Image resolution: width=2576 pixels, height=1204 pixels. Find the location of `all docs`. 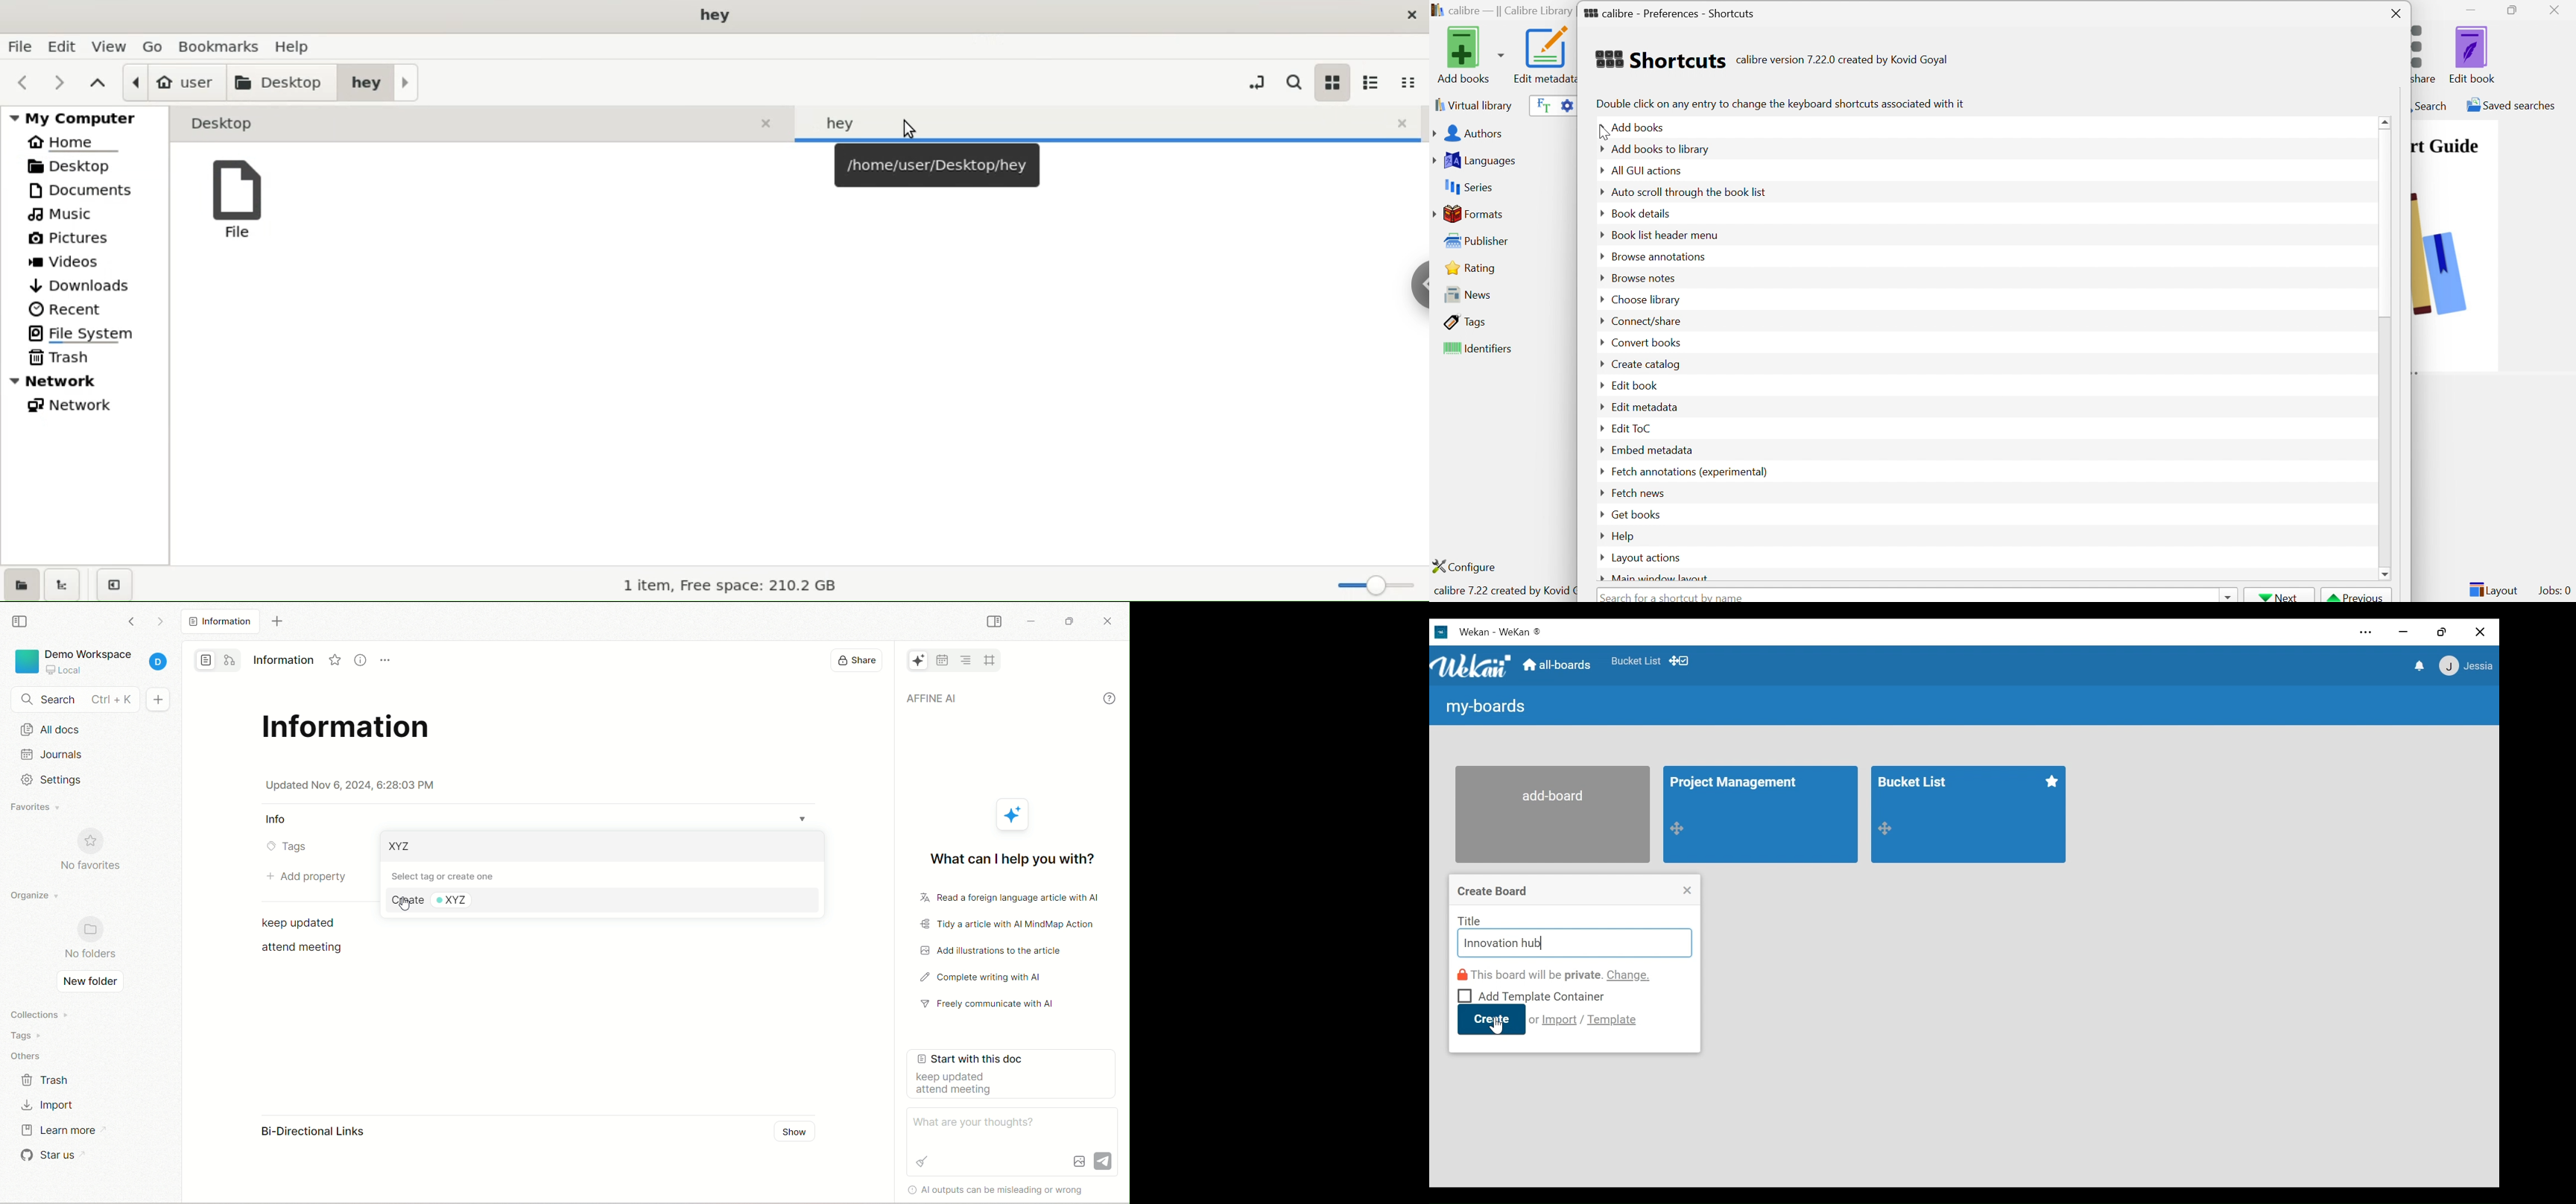

all docs is located at coordinates (90, 732).